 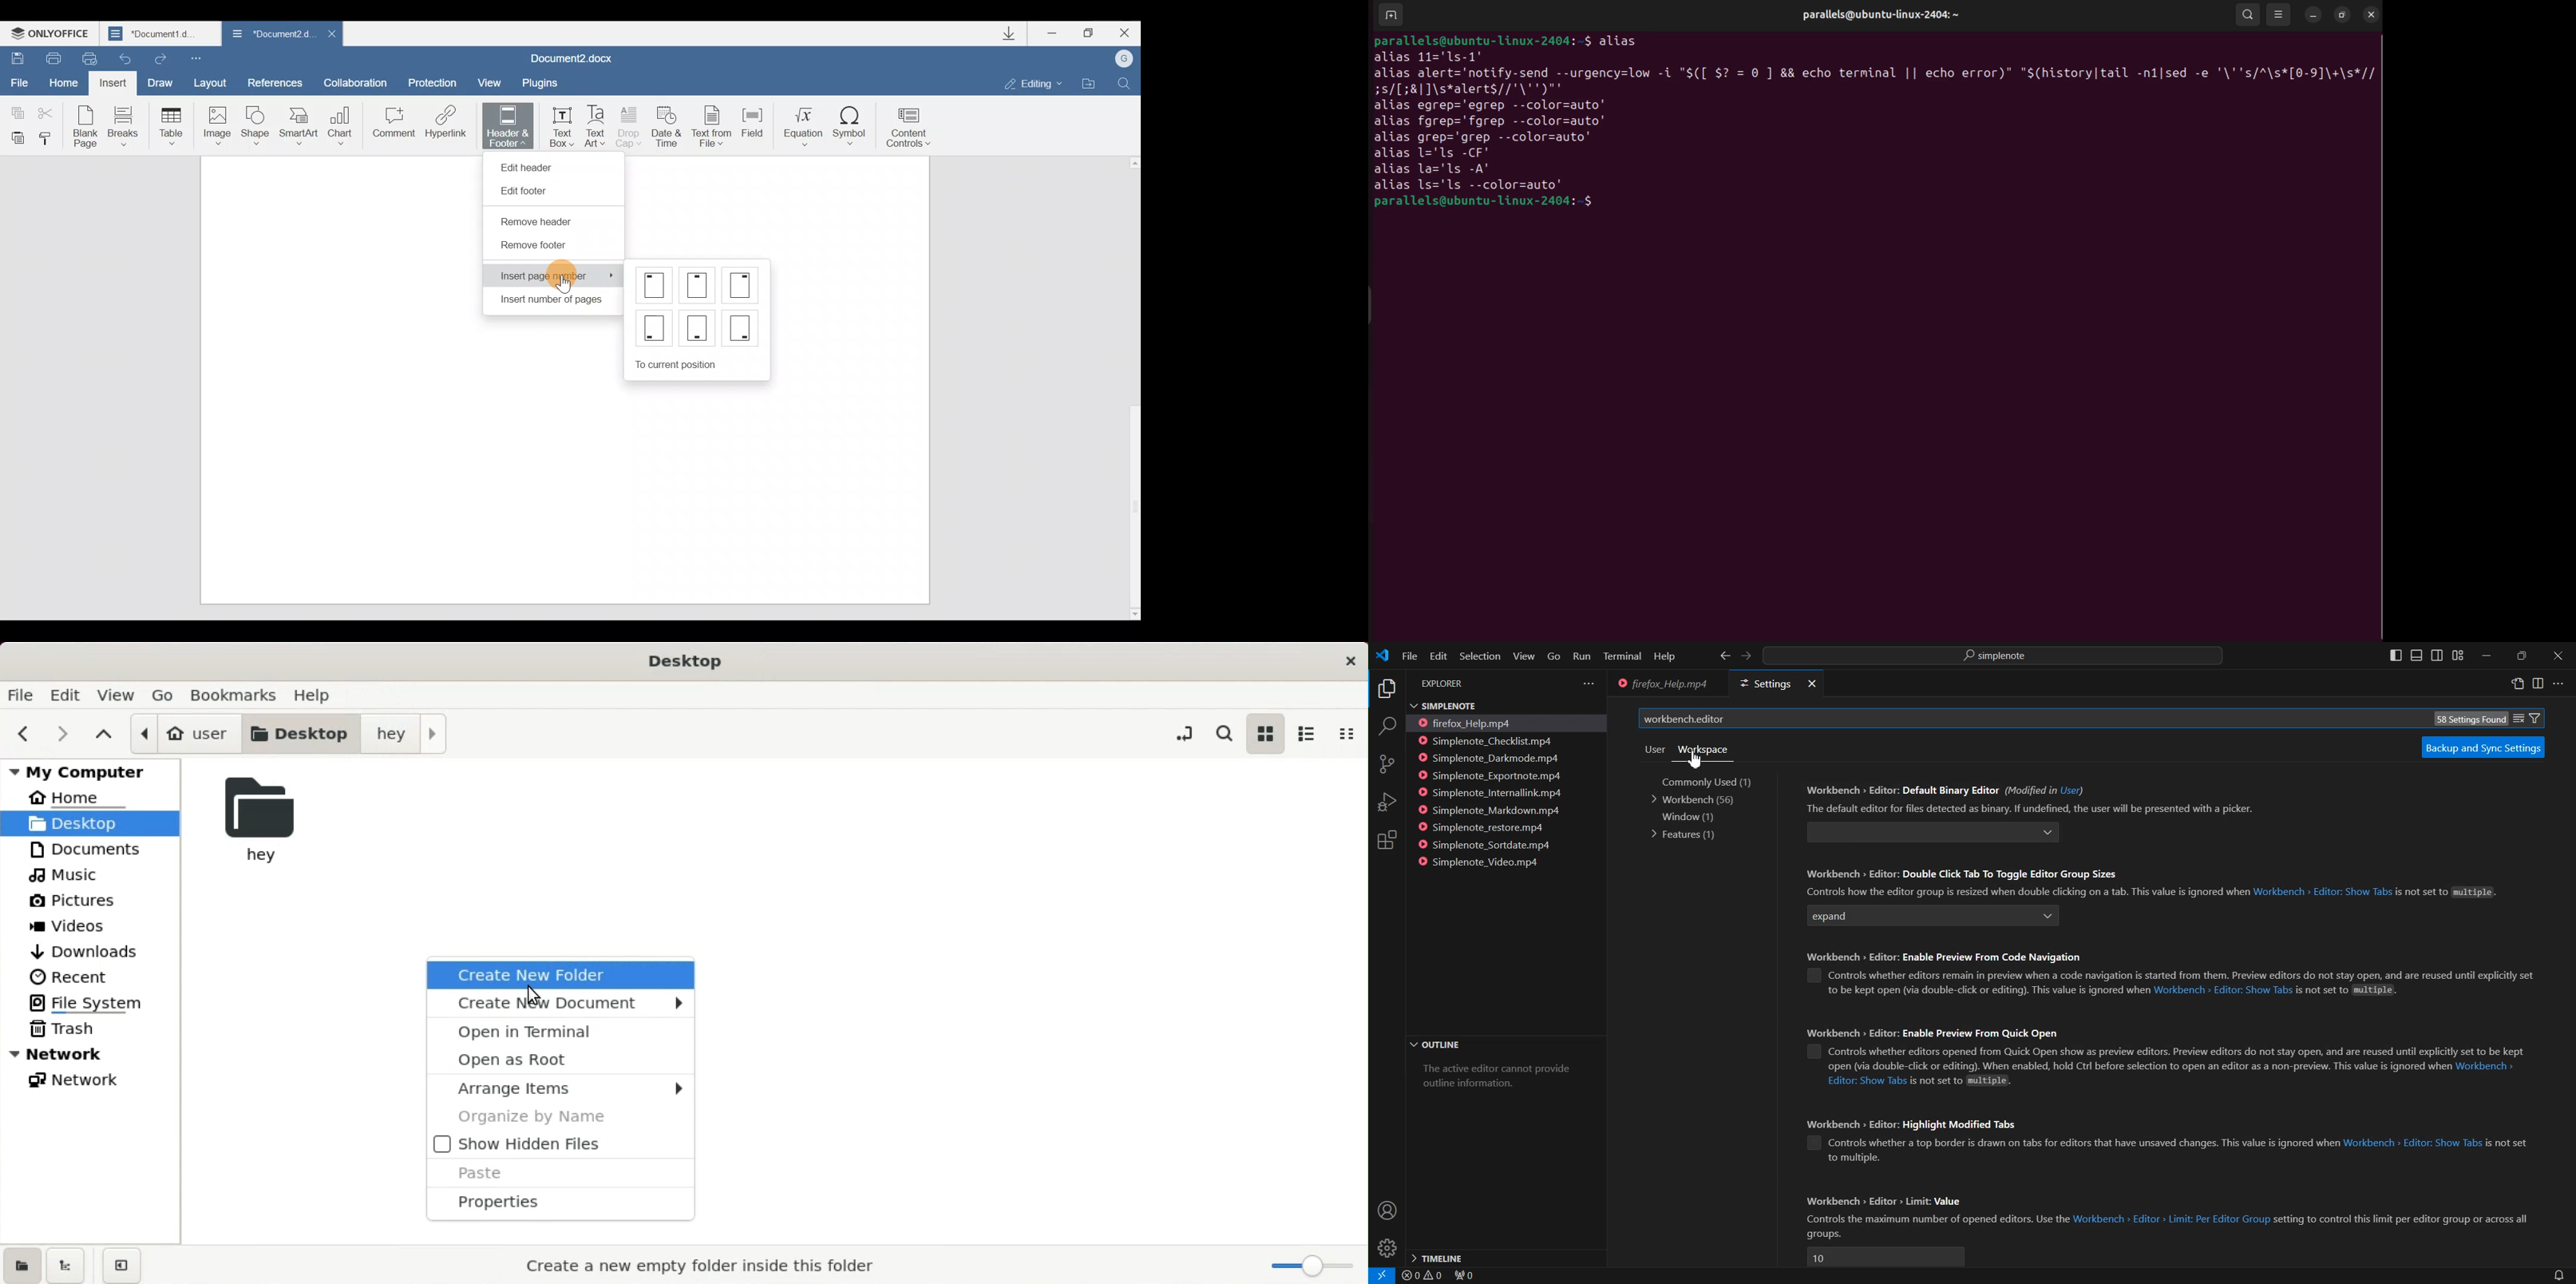 What do you see at coordinates (17, 58) in the screenshot?
I see `Save` at bounding box center [17, 58].